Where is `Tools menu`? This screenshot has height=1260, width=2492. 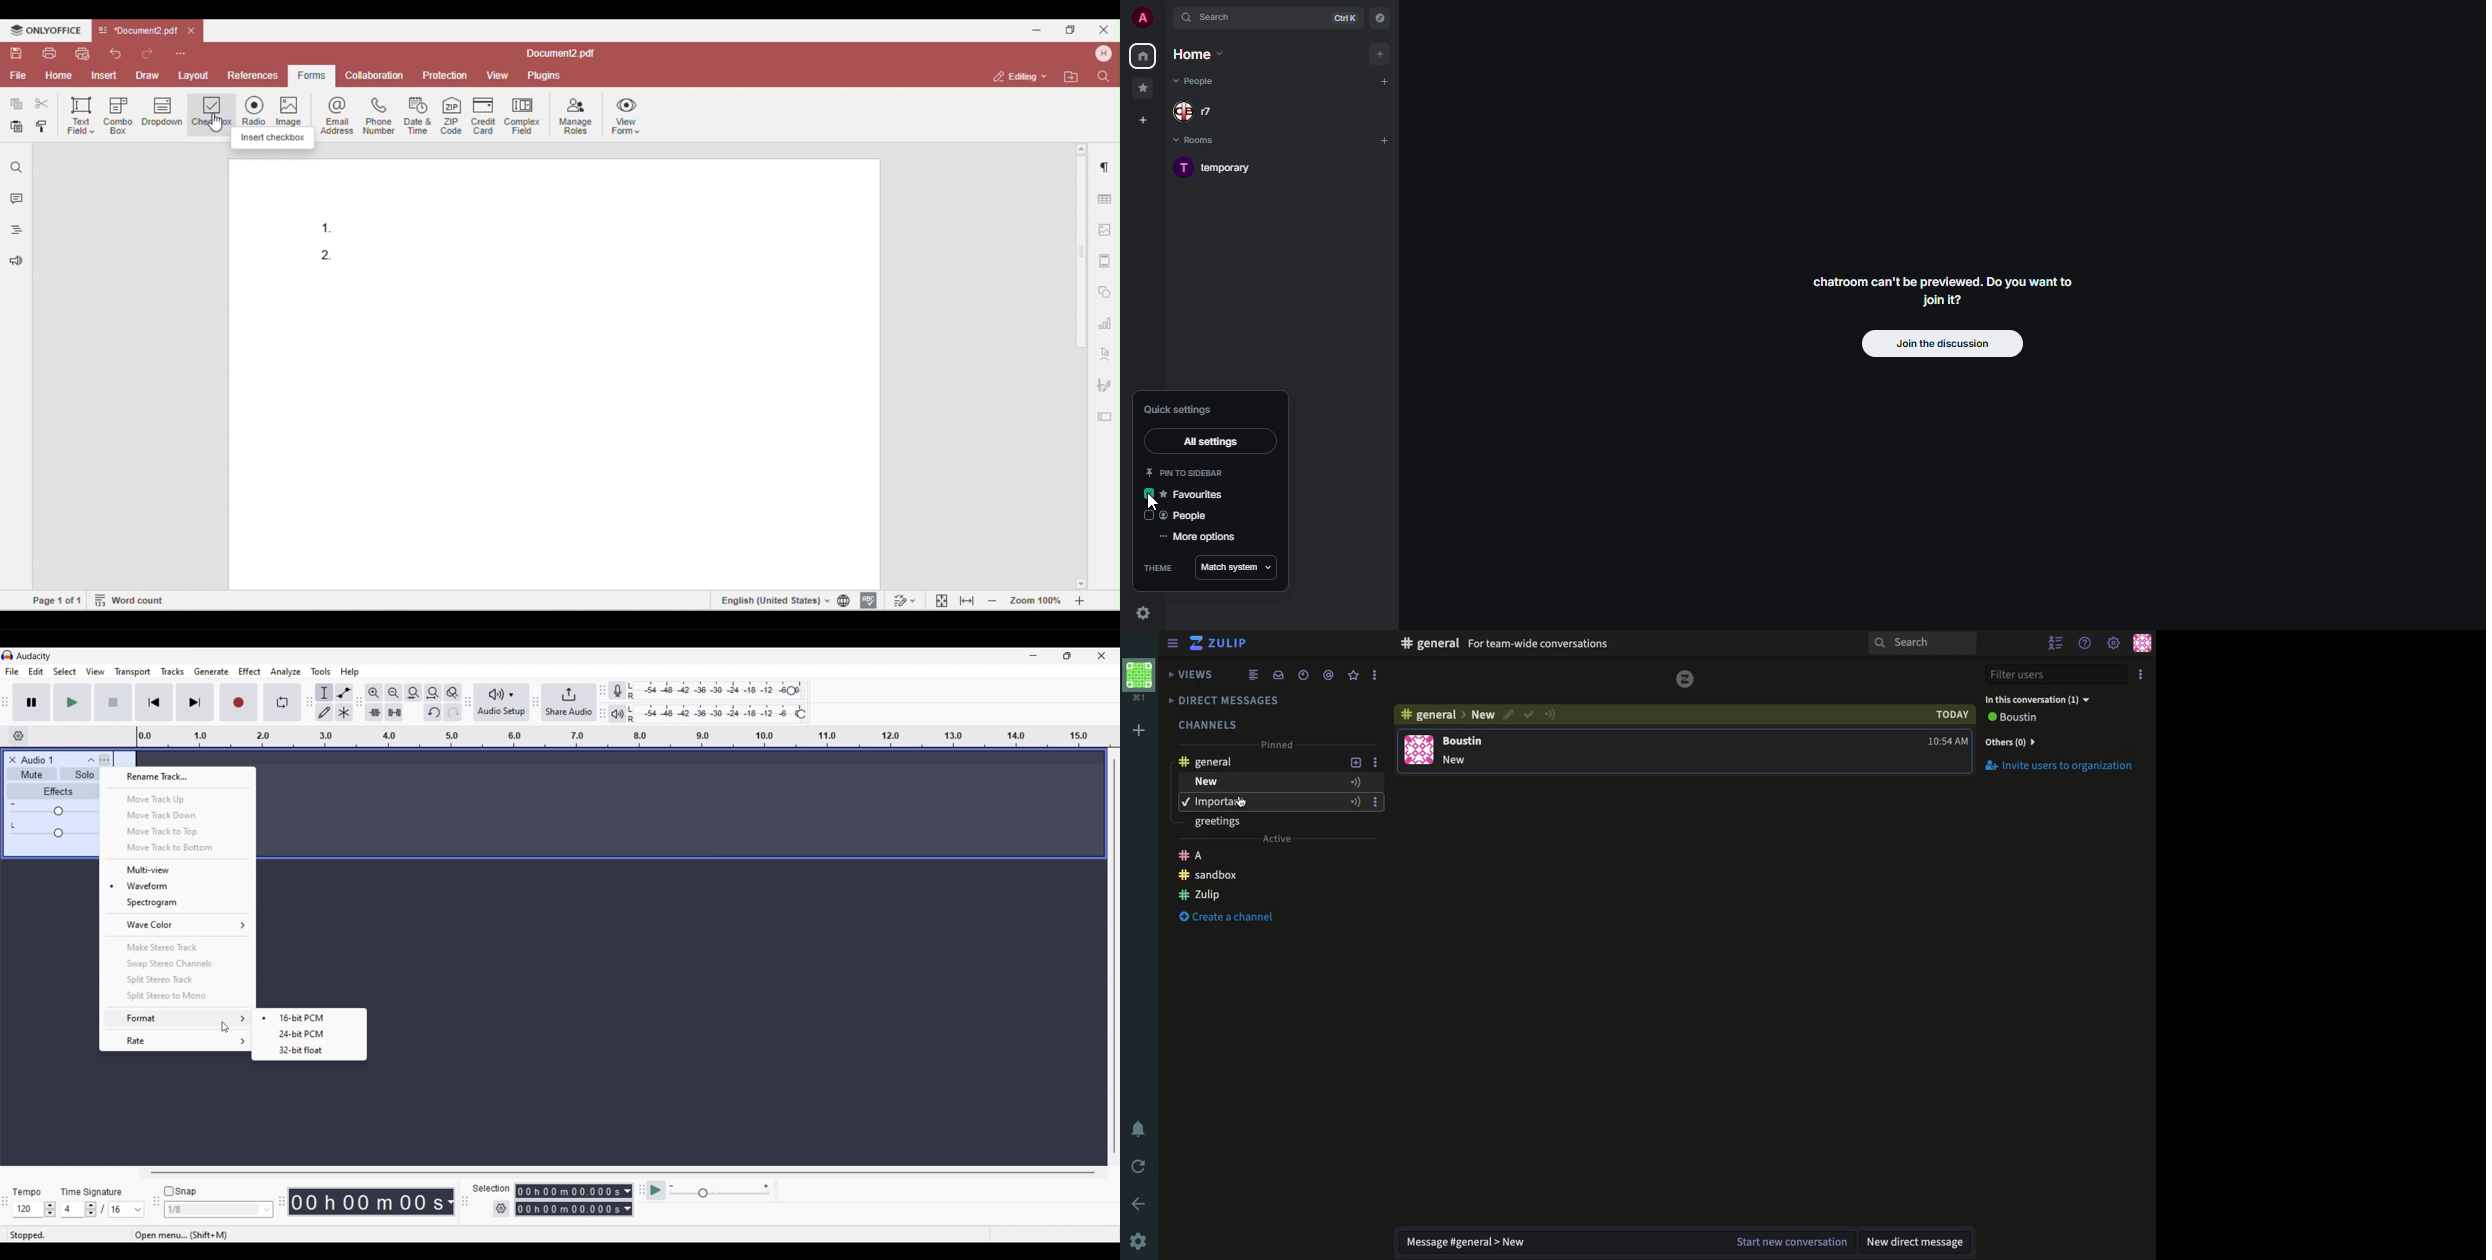 Tools menu is located at coordinates (321, 671).